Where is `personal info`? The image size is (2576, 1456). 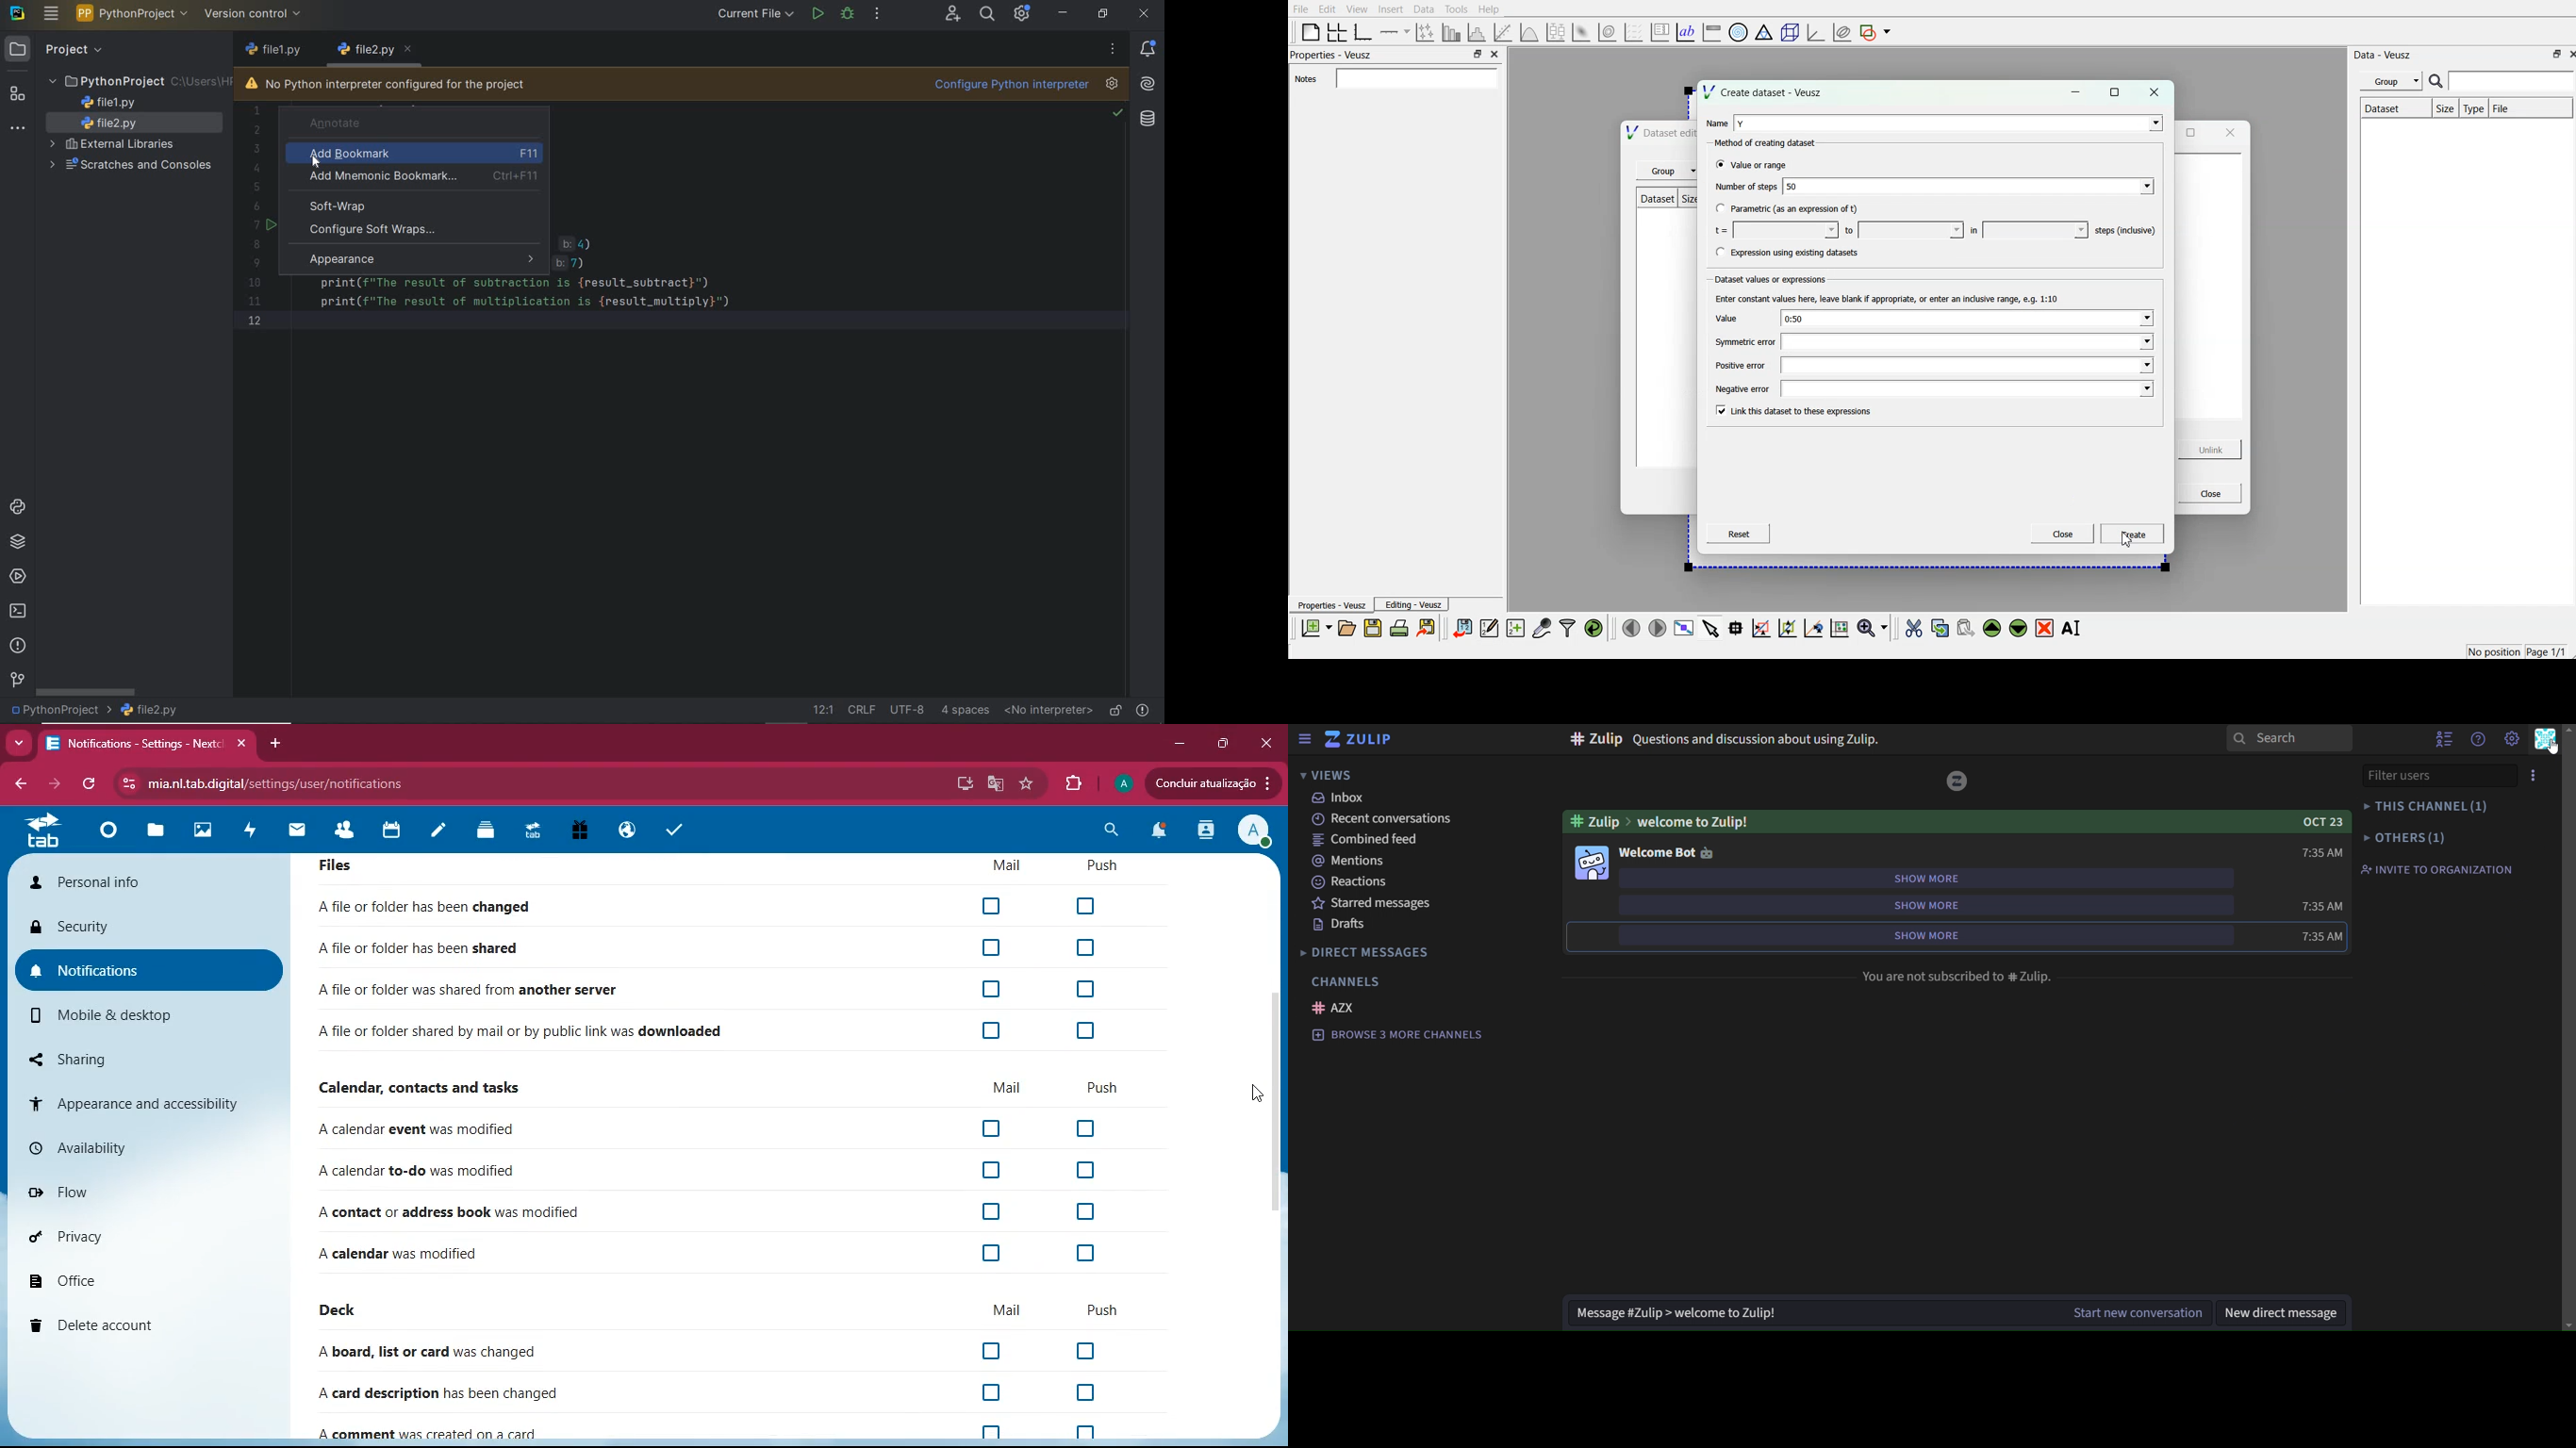
personal info is located at coordinates (149, 884).